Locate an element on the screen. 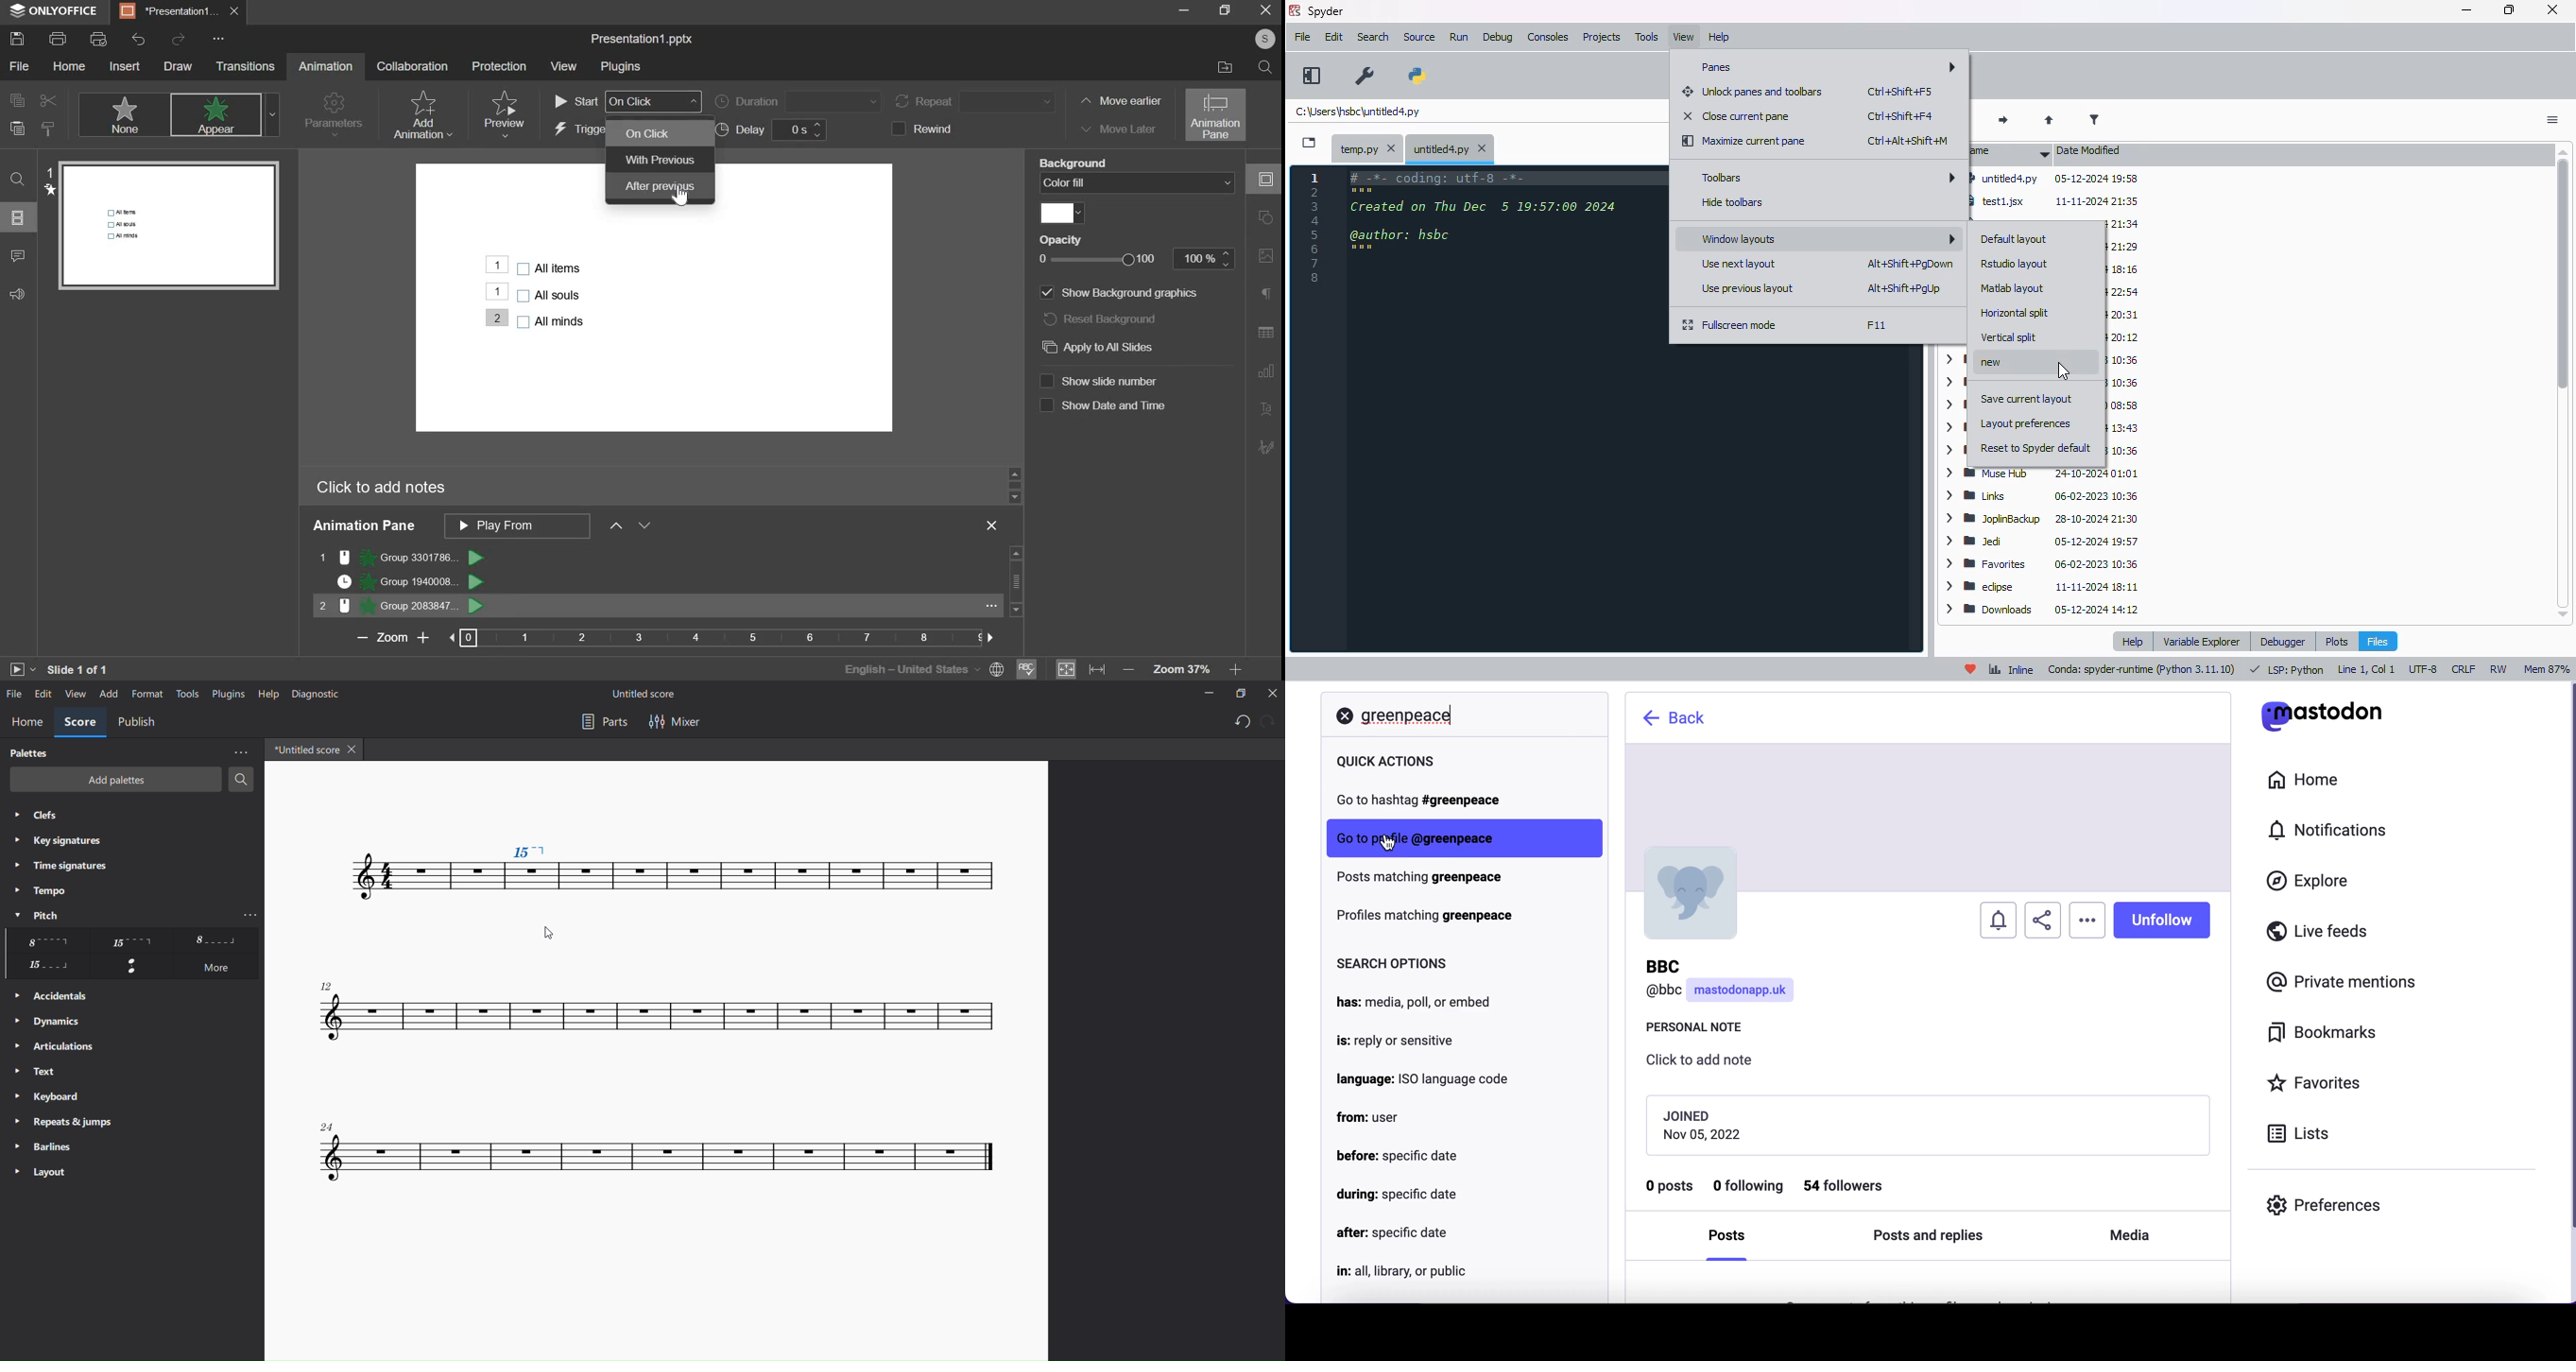 The width and height of the screenshot is (2576, 1372). articulation is located at coordinates (60, 1047).